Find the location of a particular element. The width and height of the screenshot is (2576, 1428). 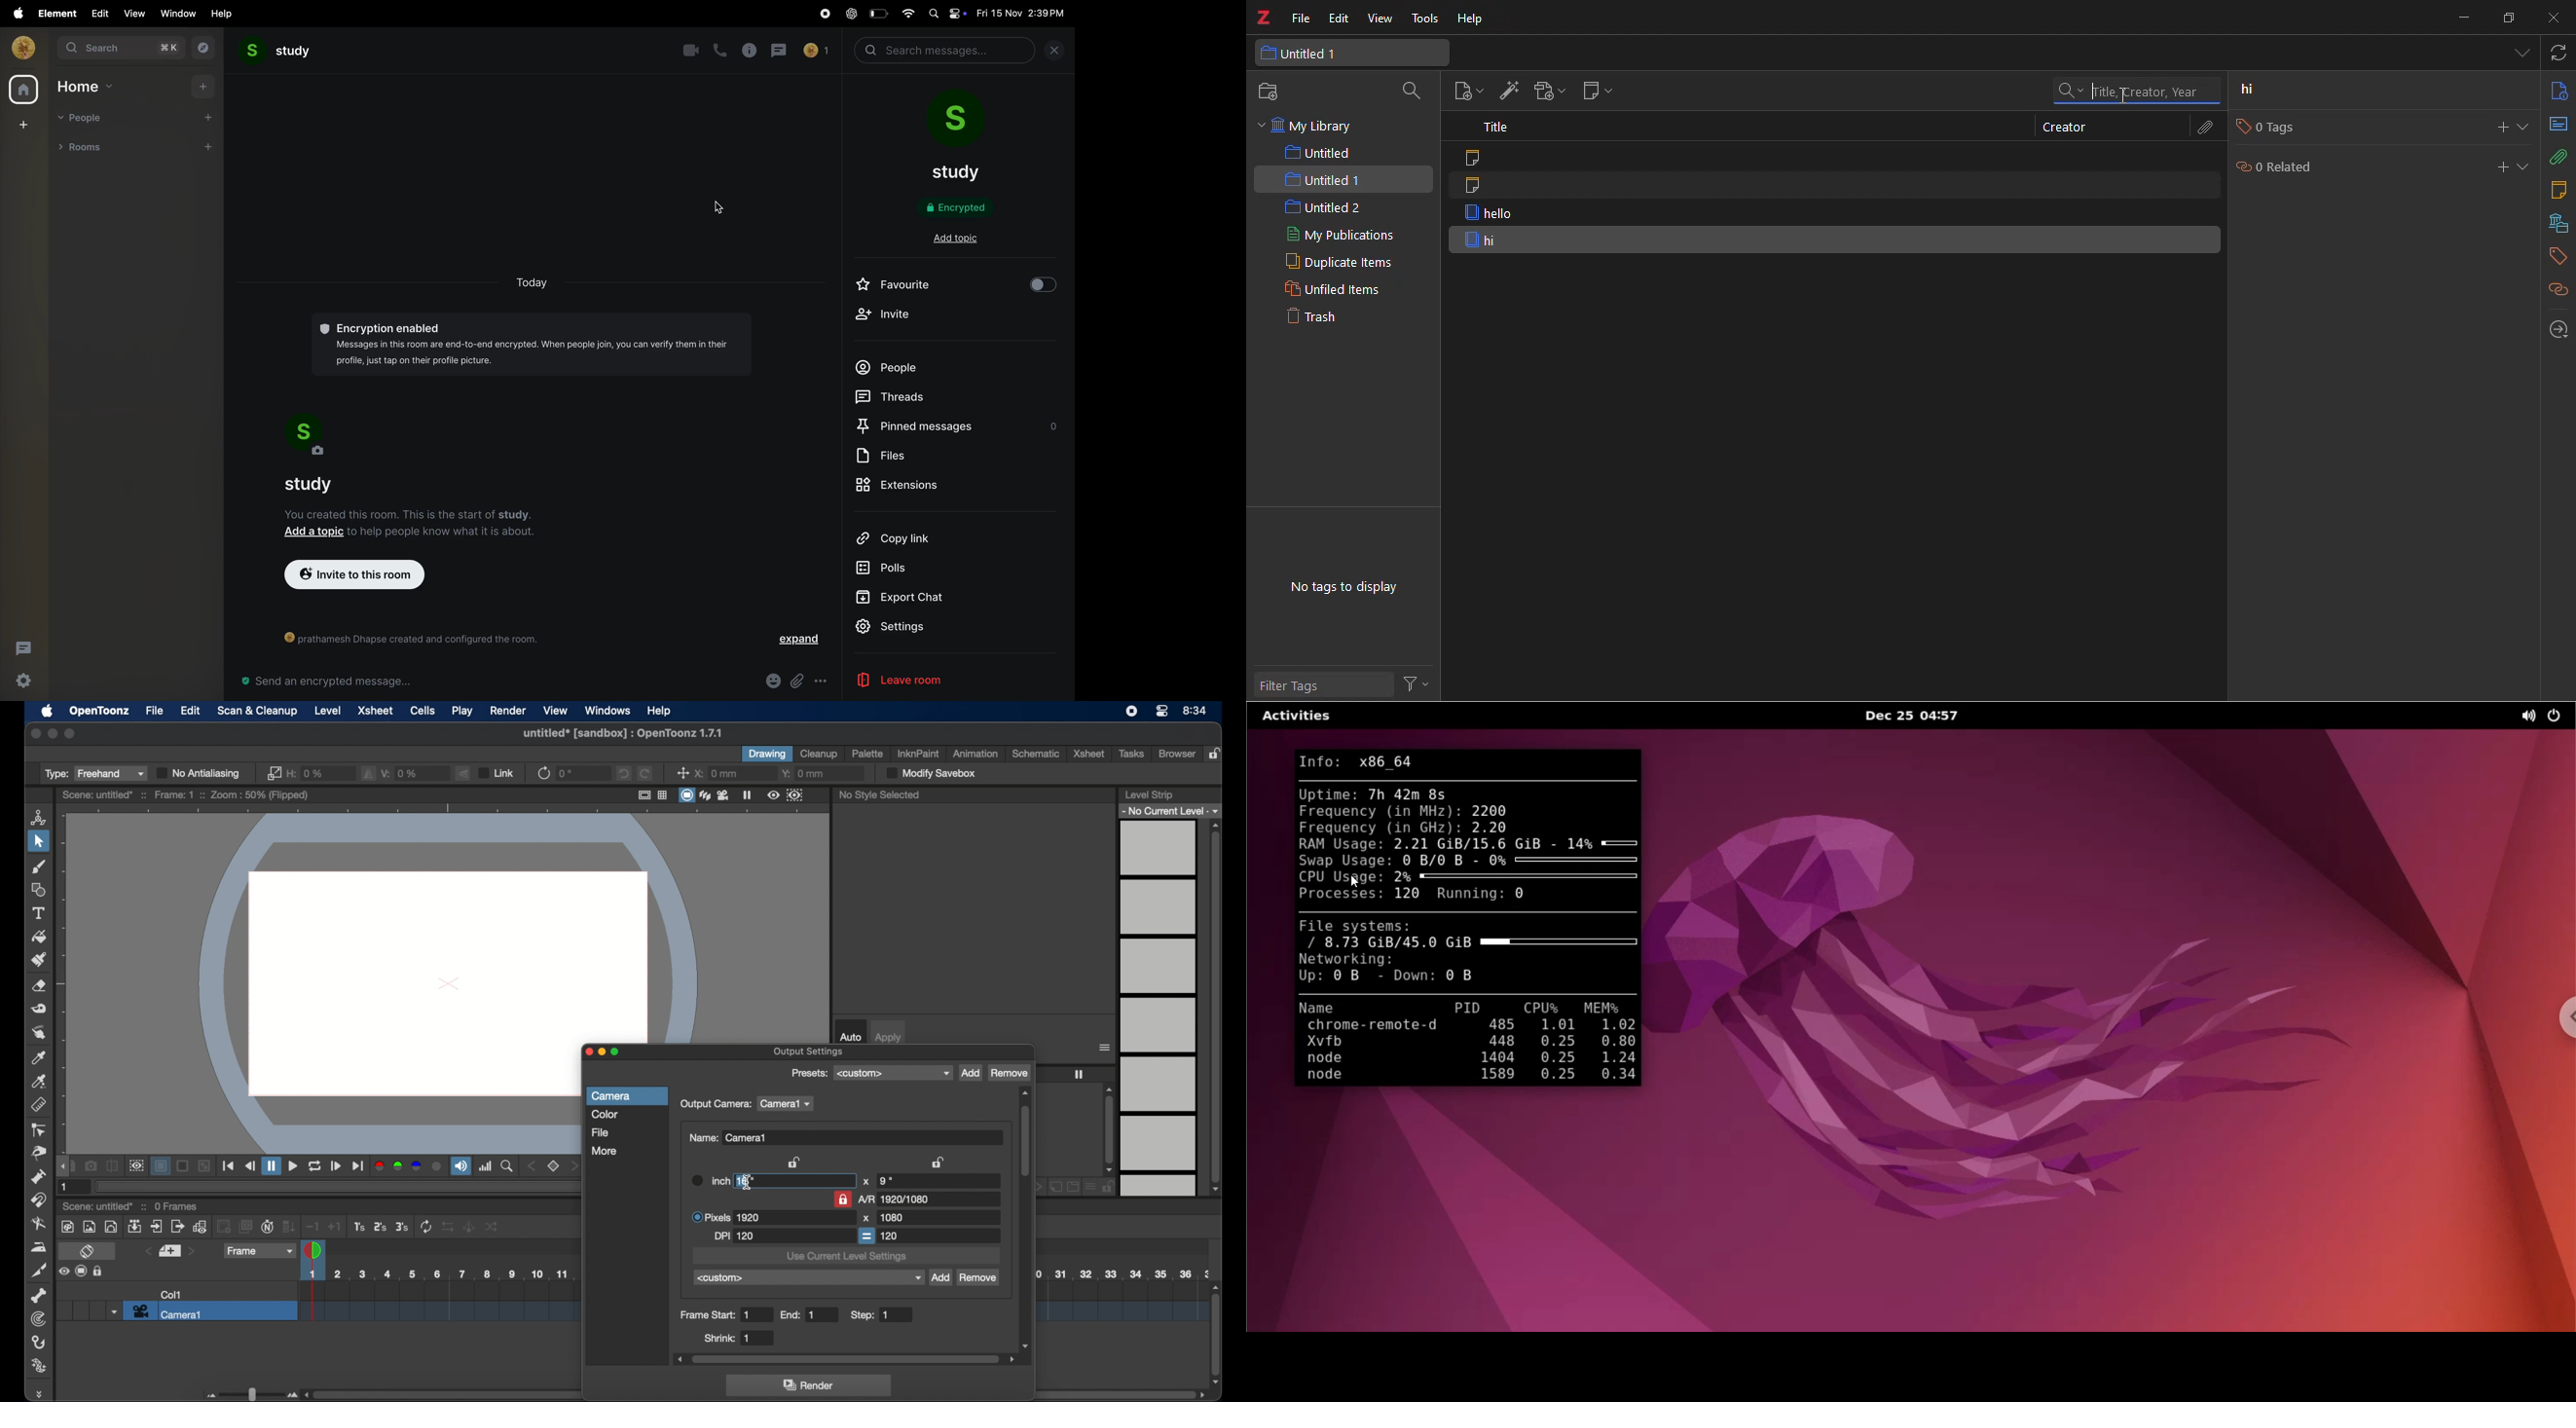

untitled is located at coordinates (1322, 153).